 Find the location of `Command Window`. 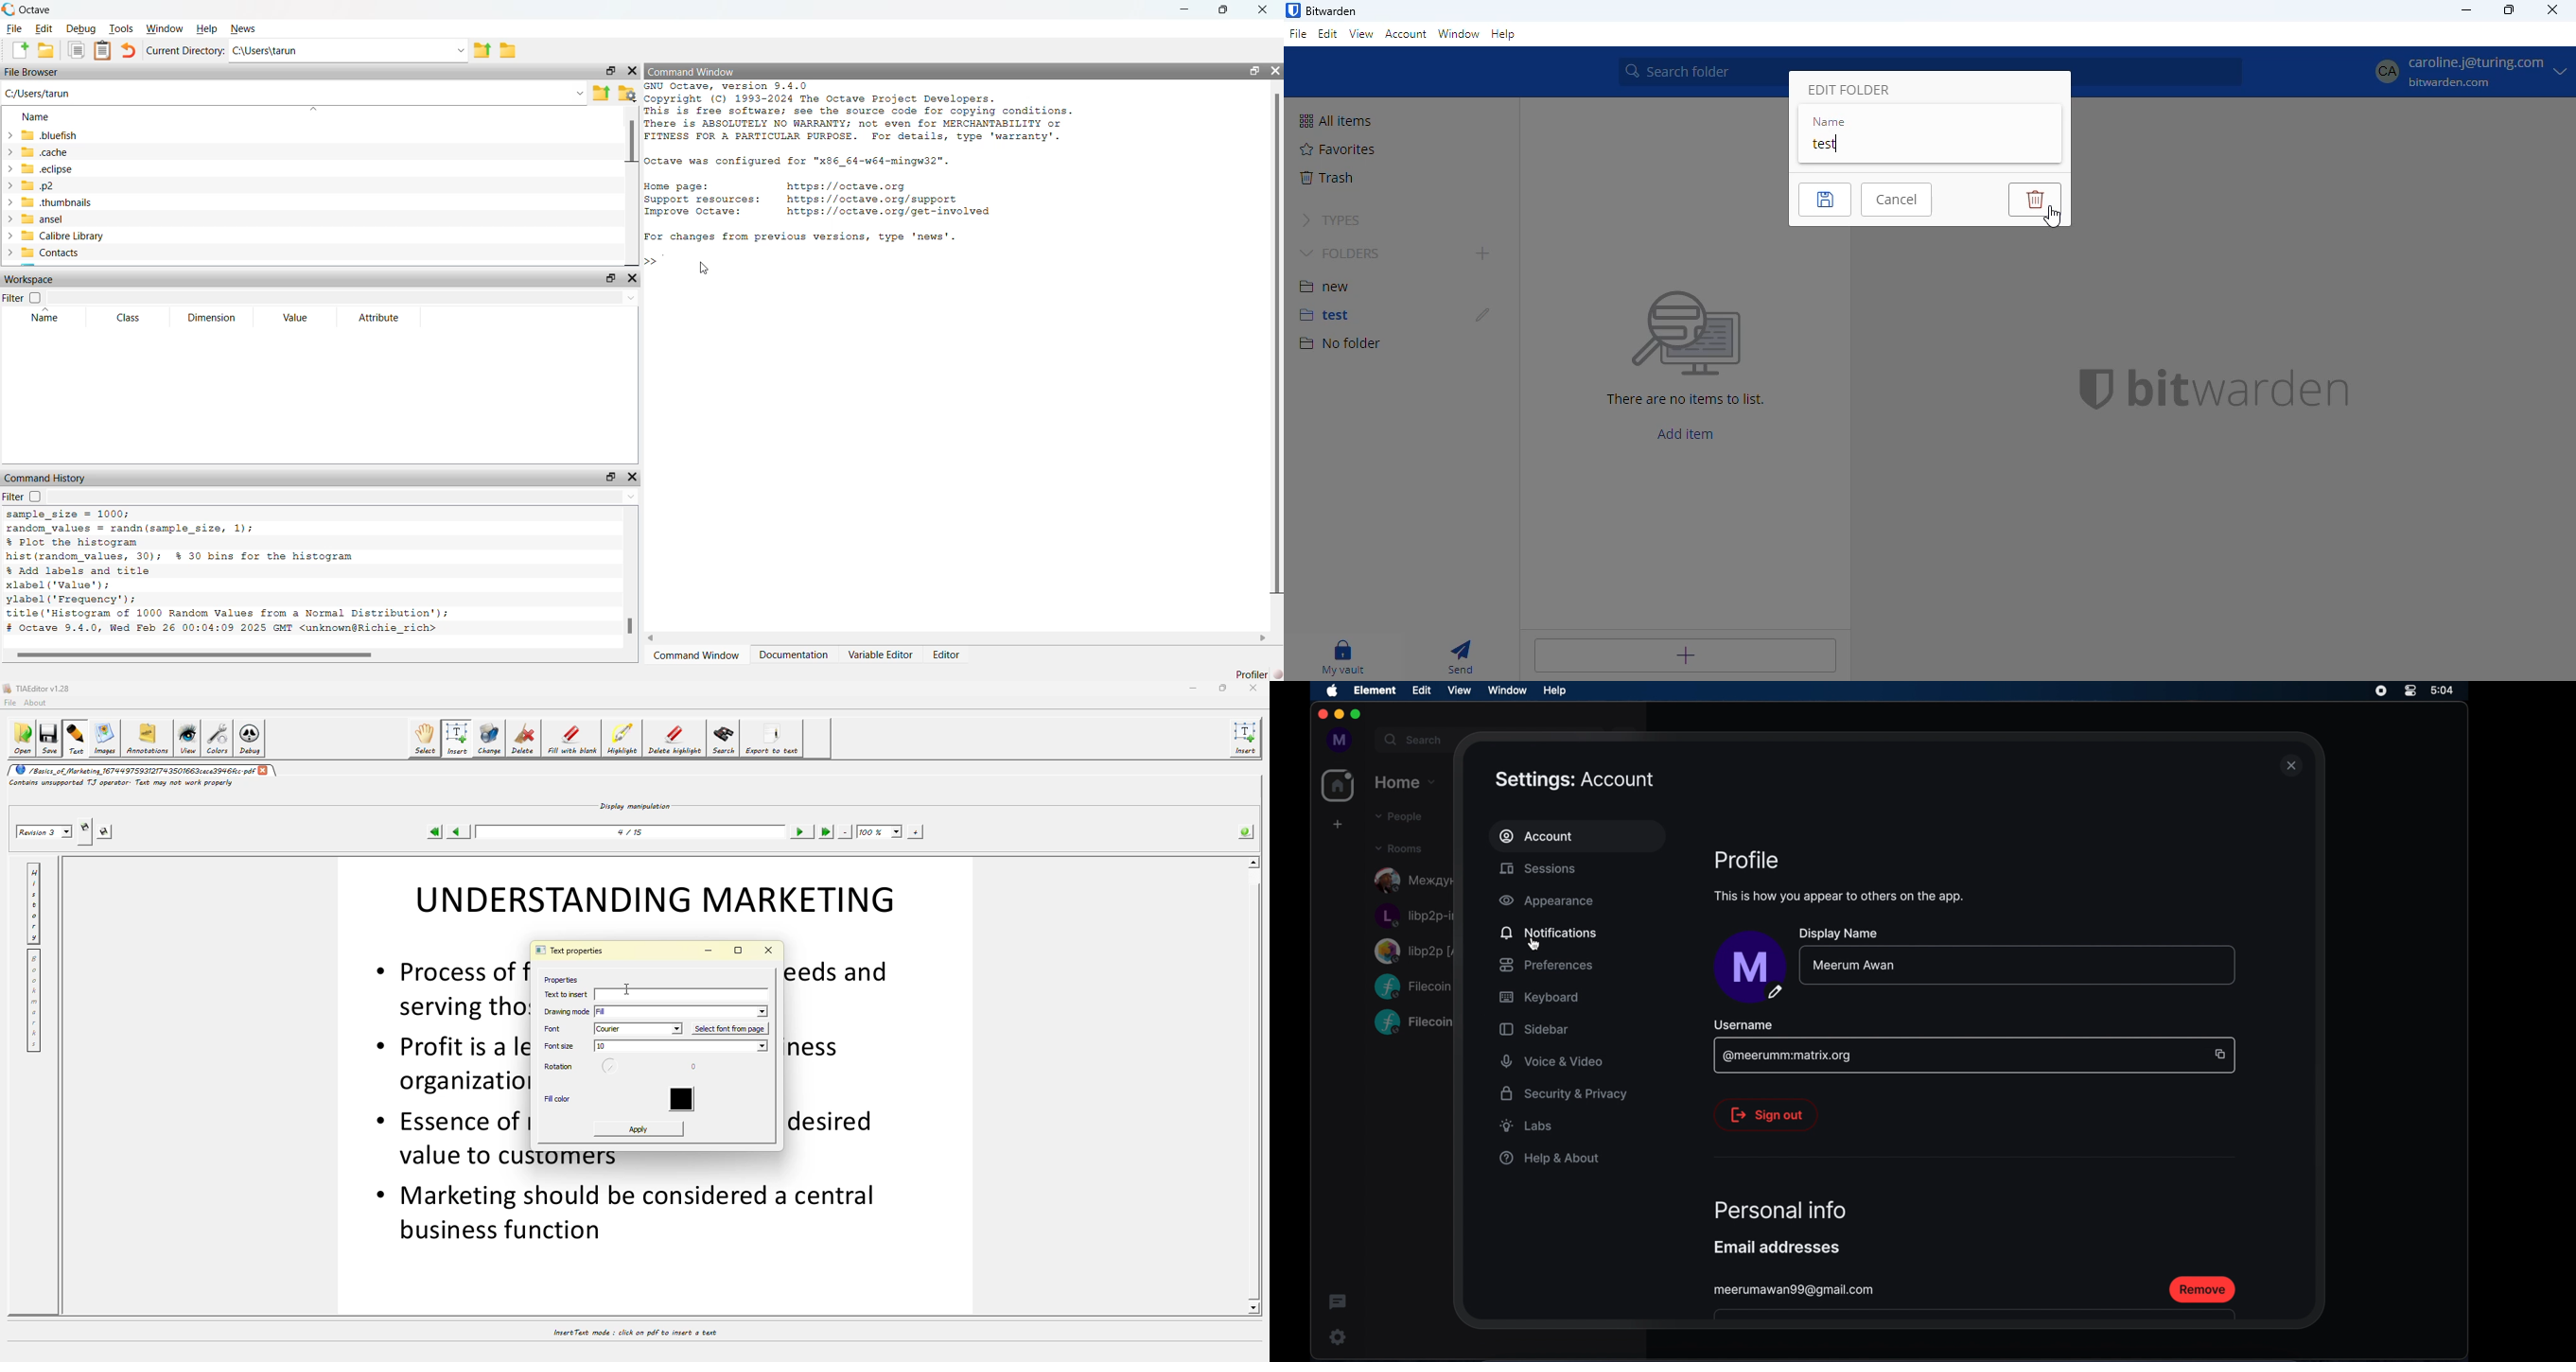

Command Window is located at coordinates (692, 72).